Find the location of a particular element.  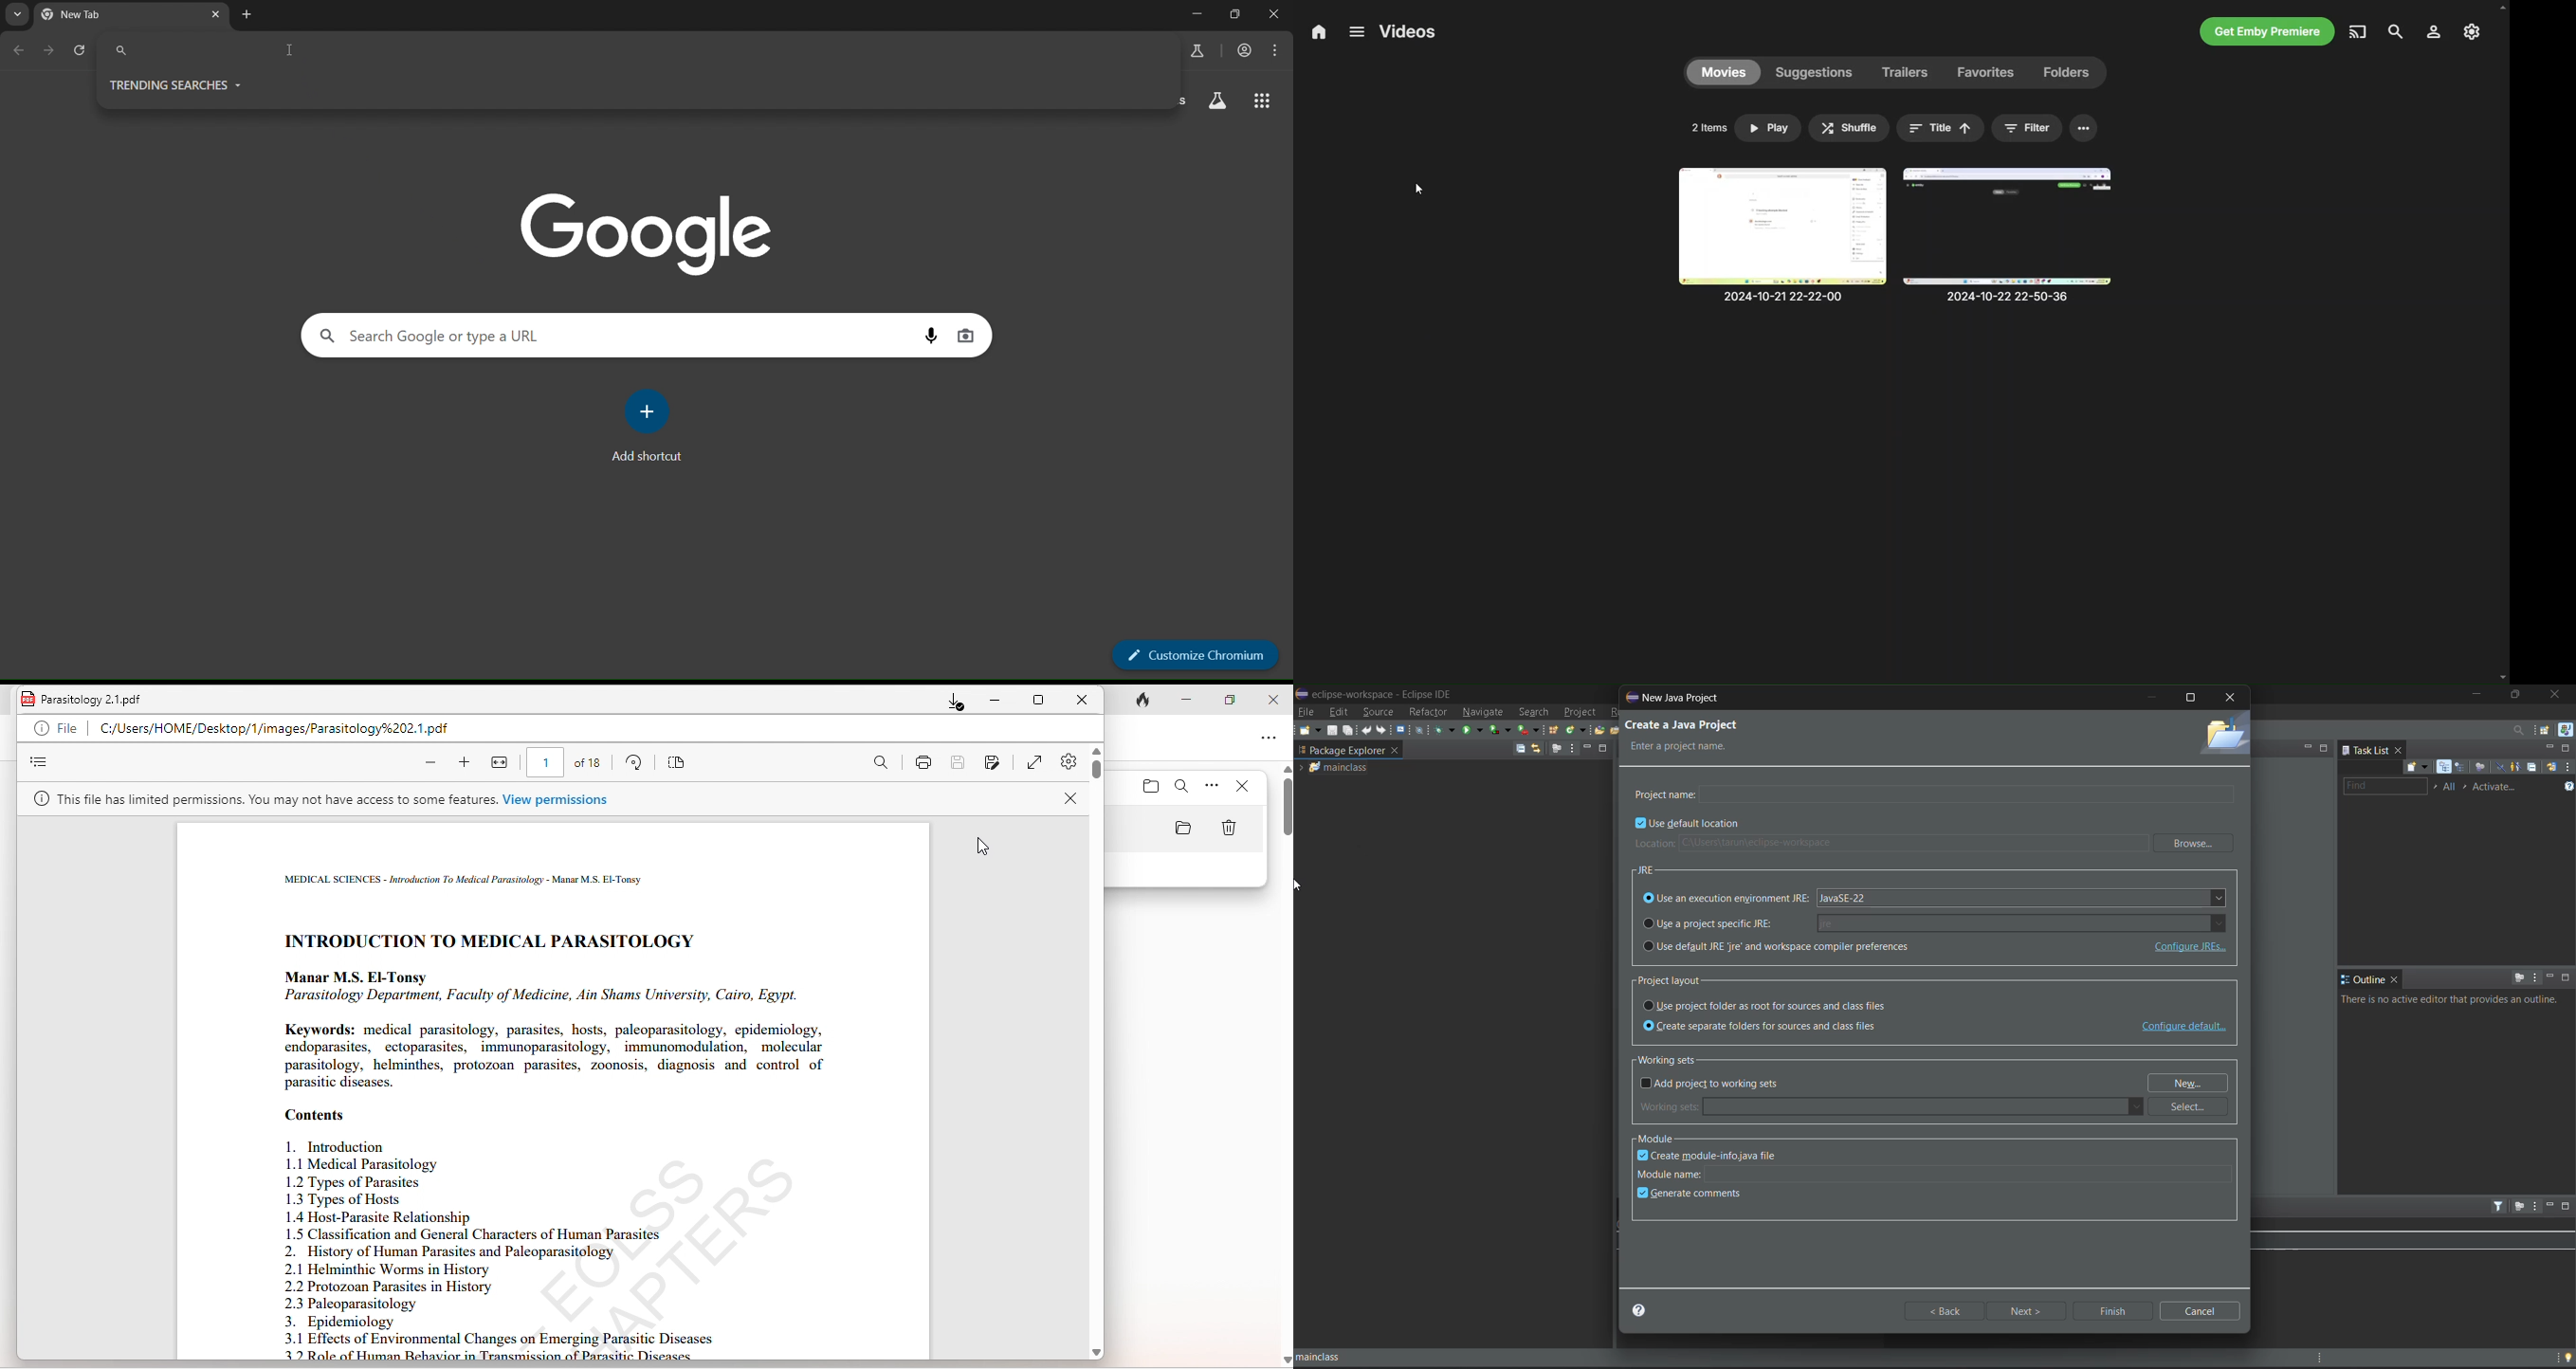

folder is located at coordinates (2222, 735).